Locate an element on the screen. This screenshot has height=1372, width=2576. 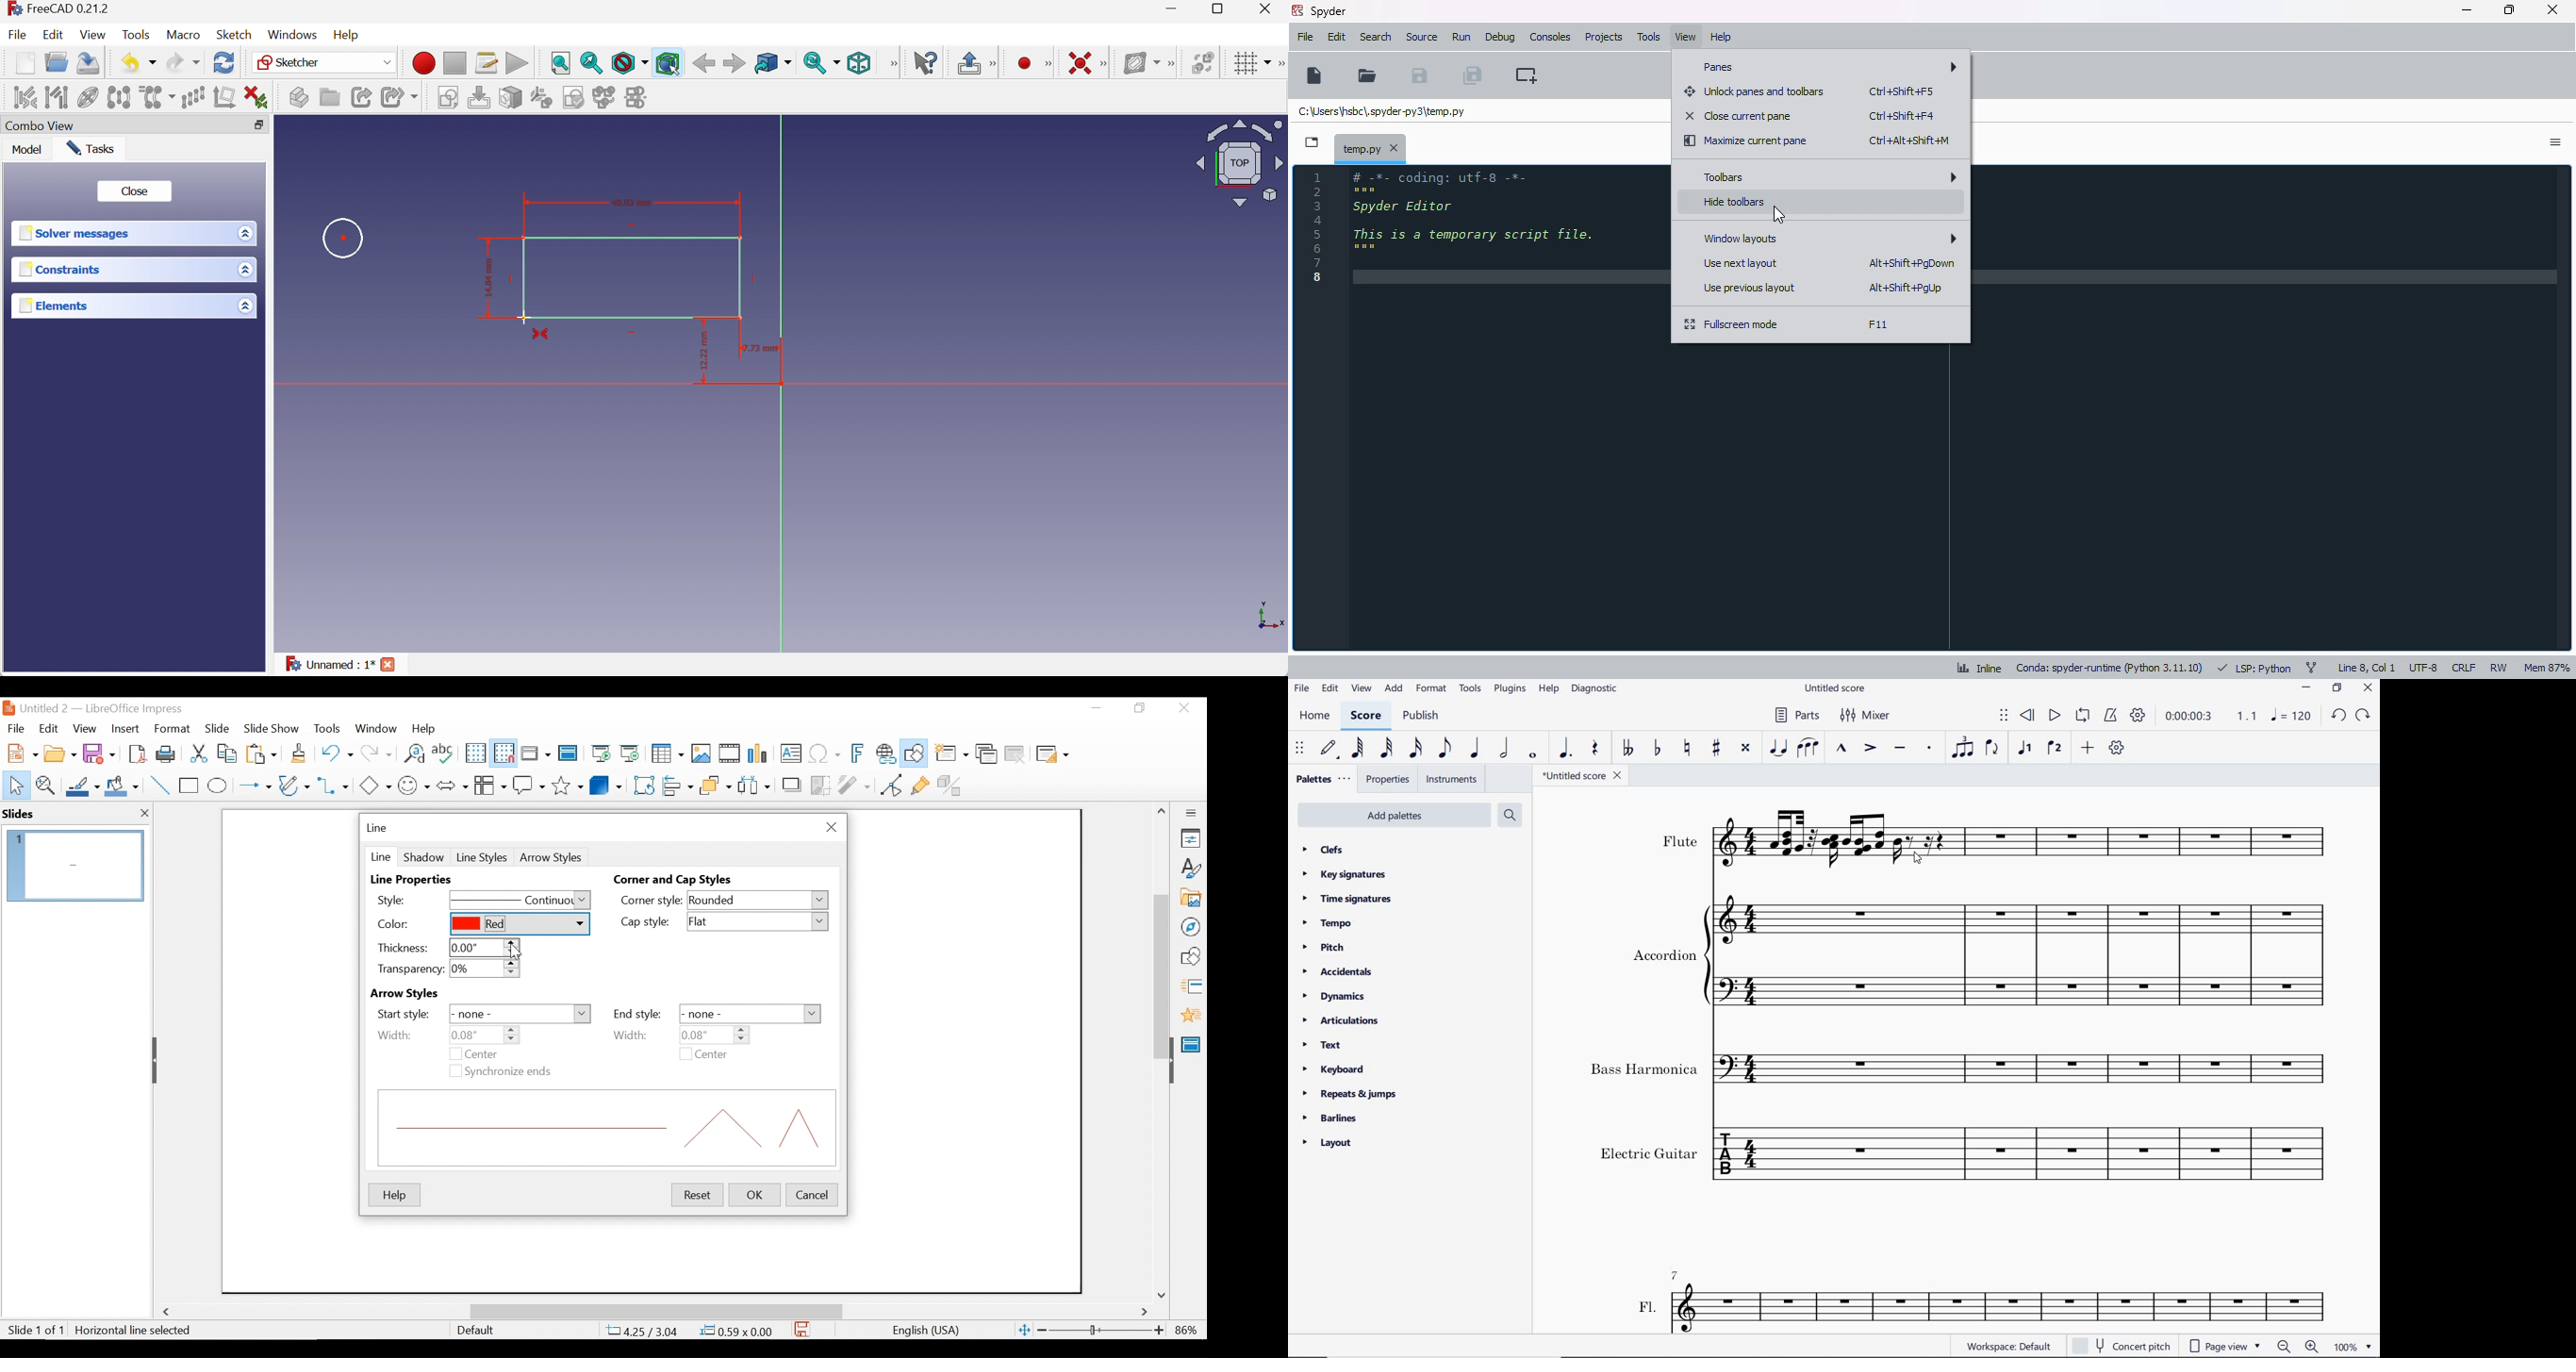
Isometric is located at coordinates (859, 64).